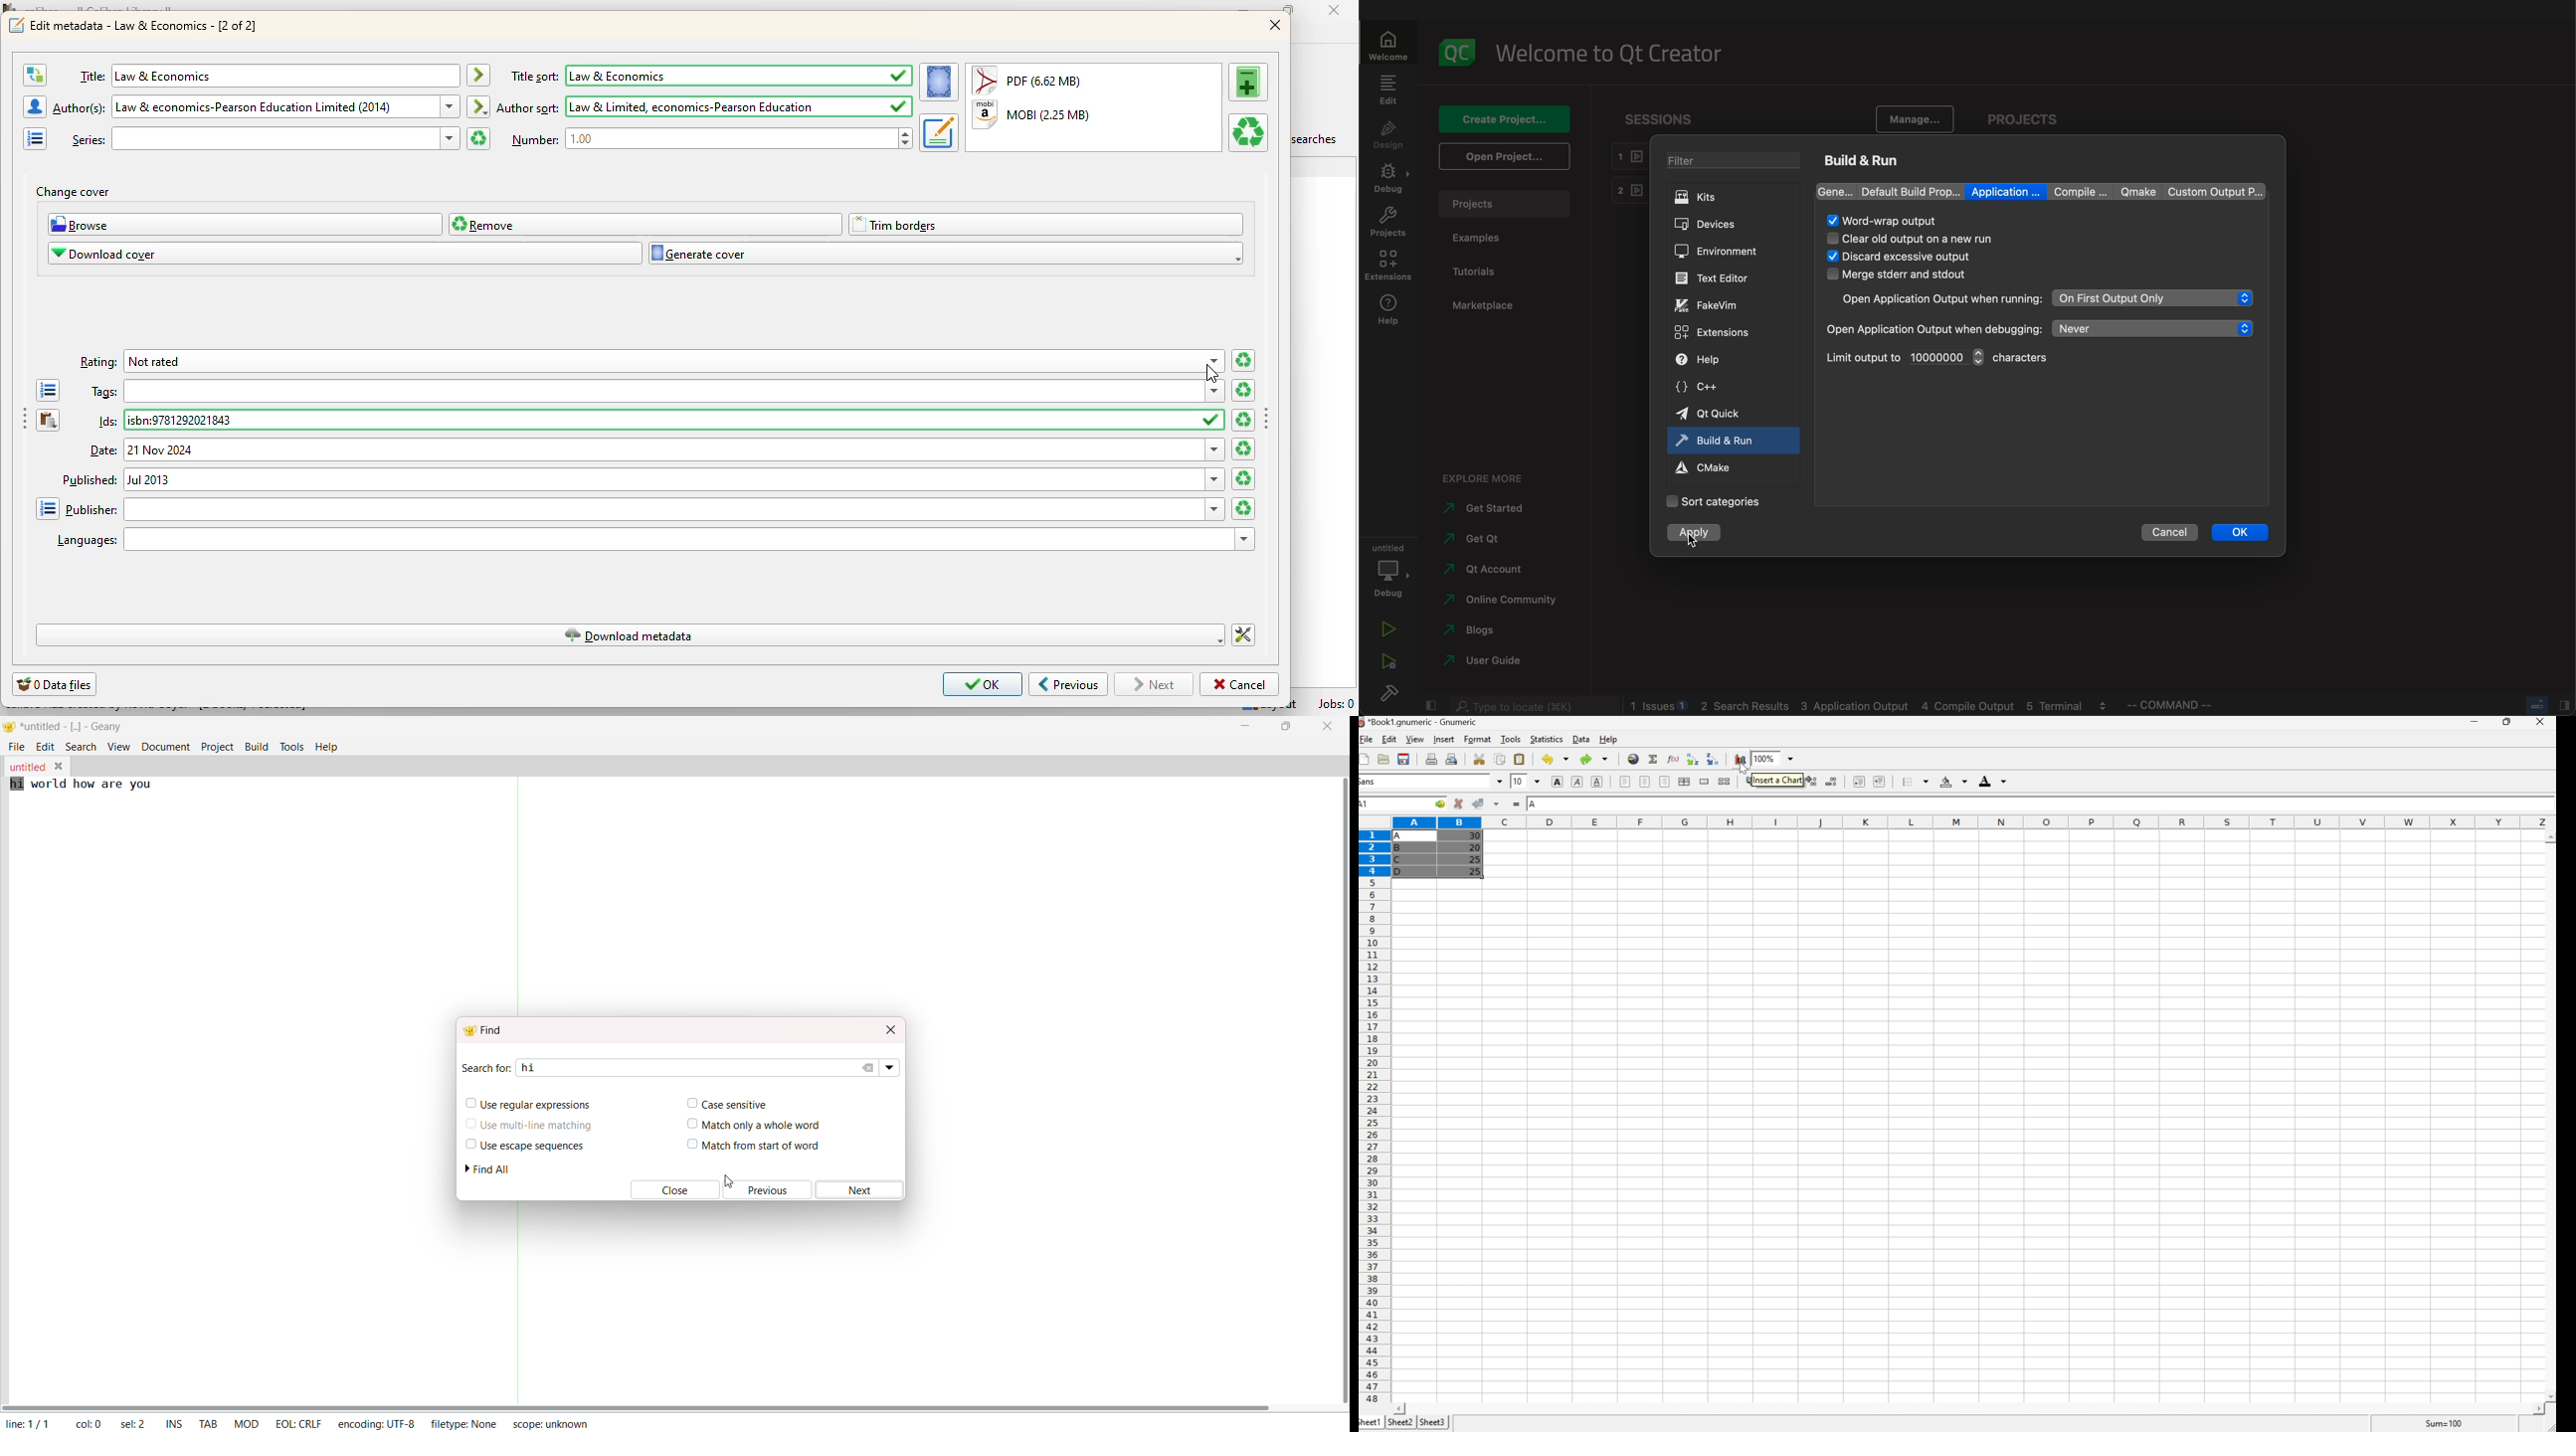 The height and width of the screenshot is (1456, 2576). I want to click on editor, so click(1721, 277).